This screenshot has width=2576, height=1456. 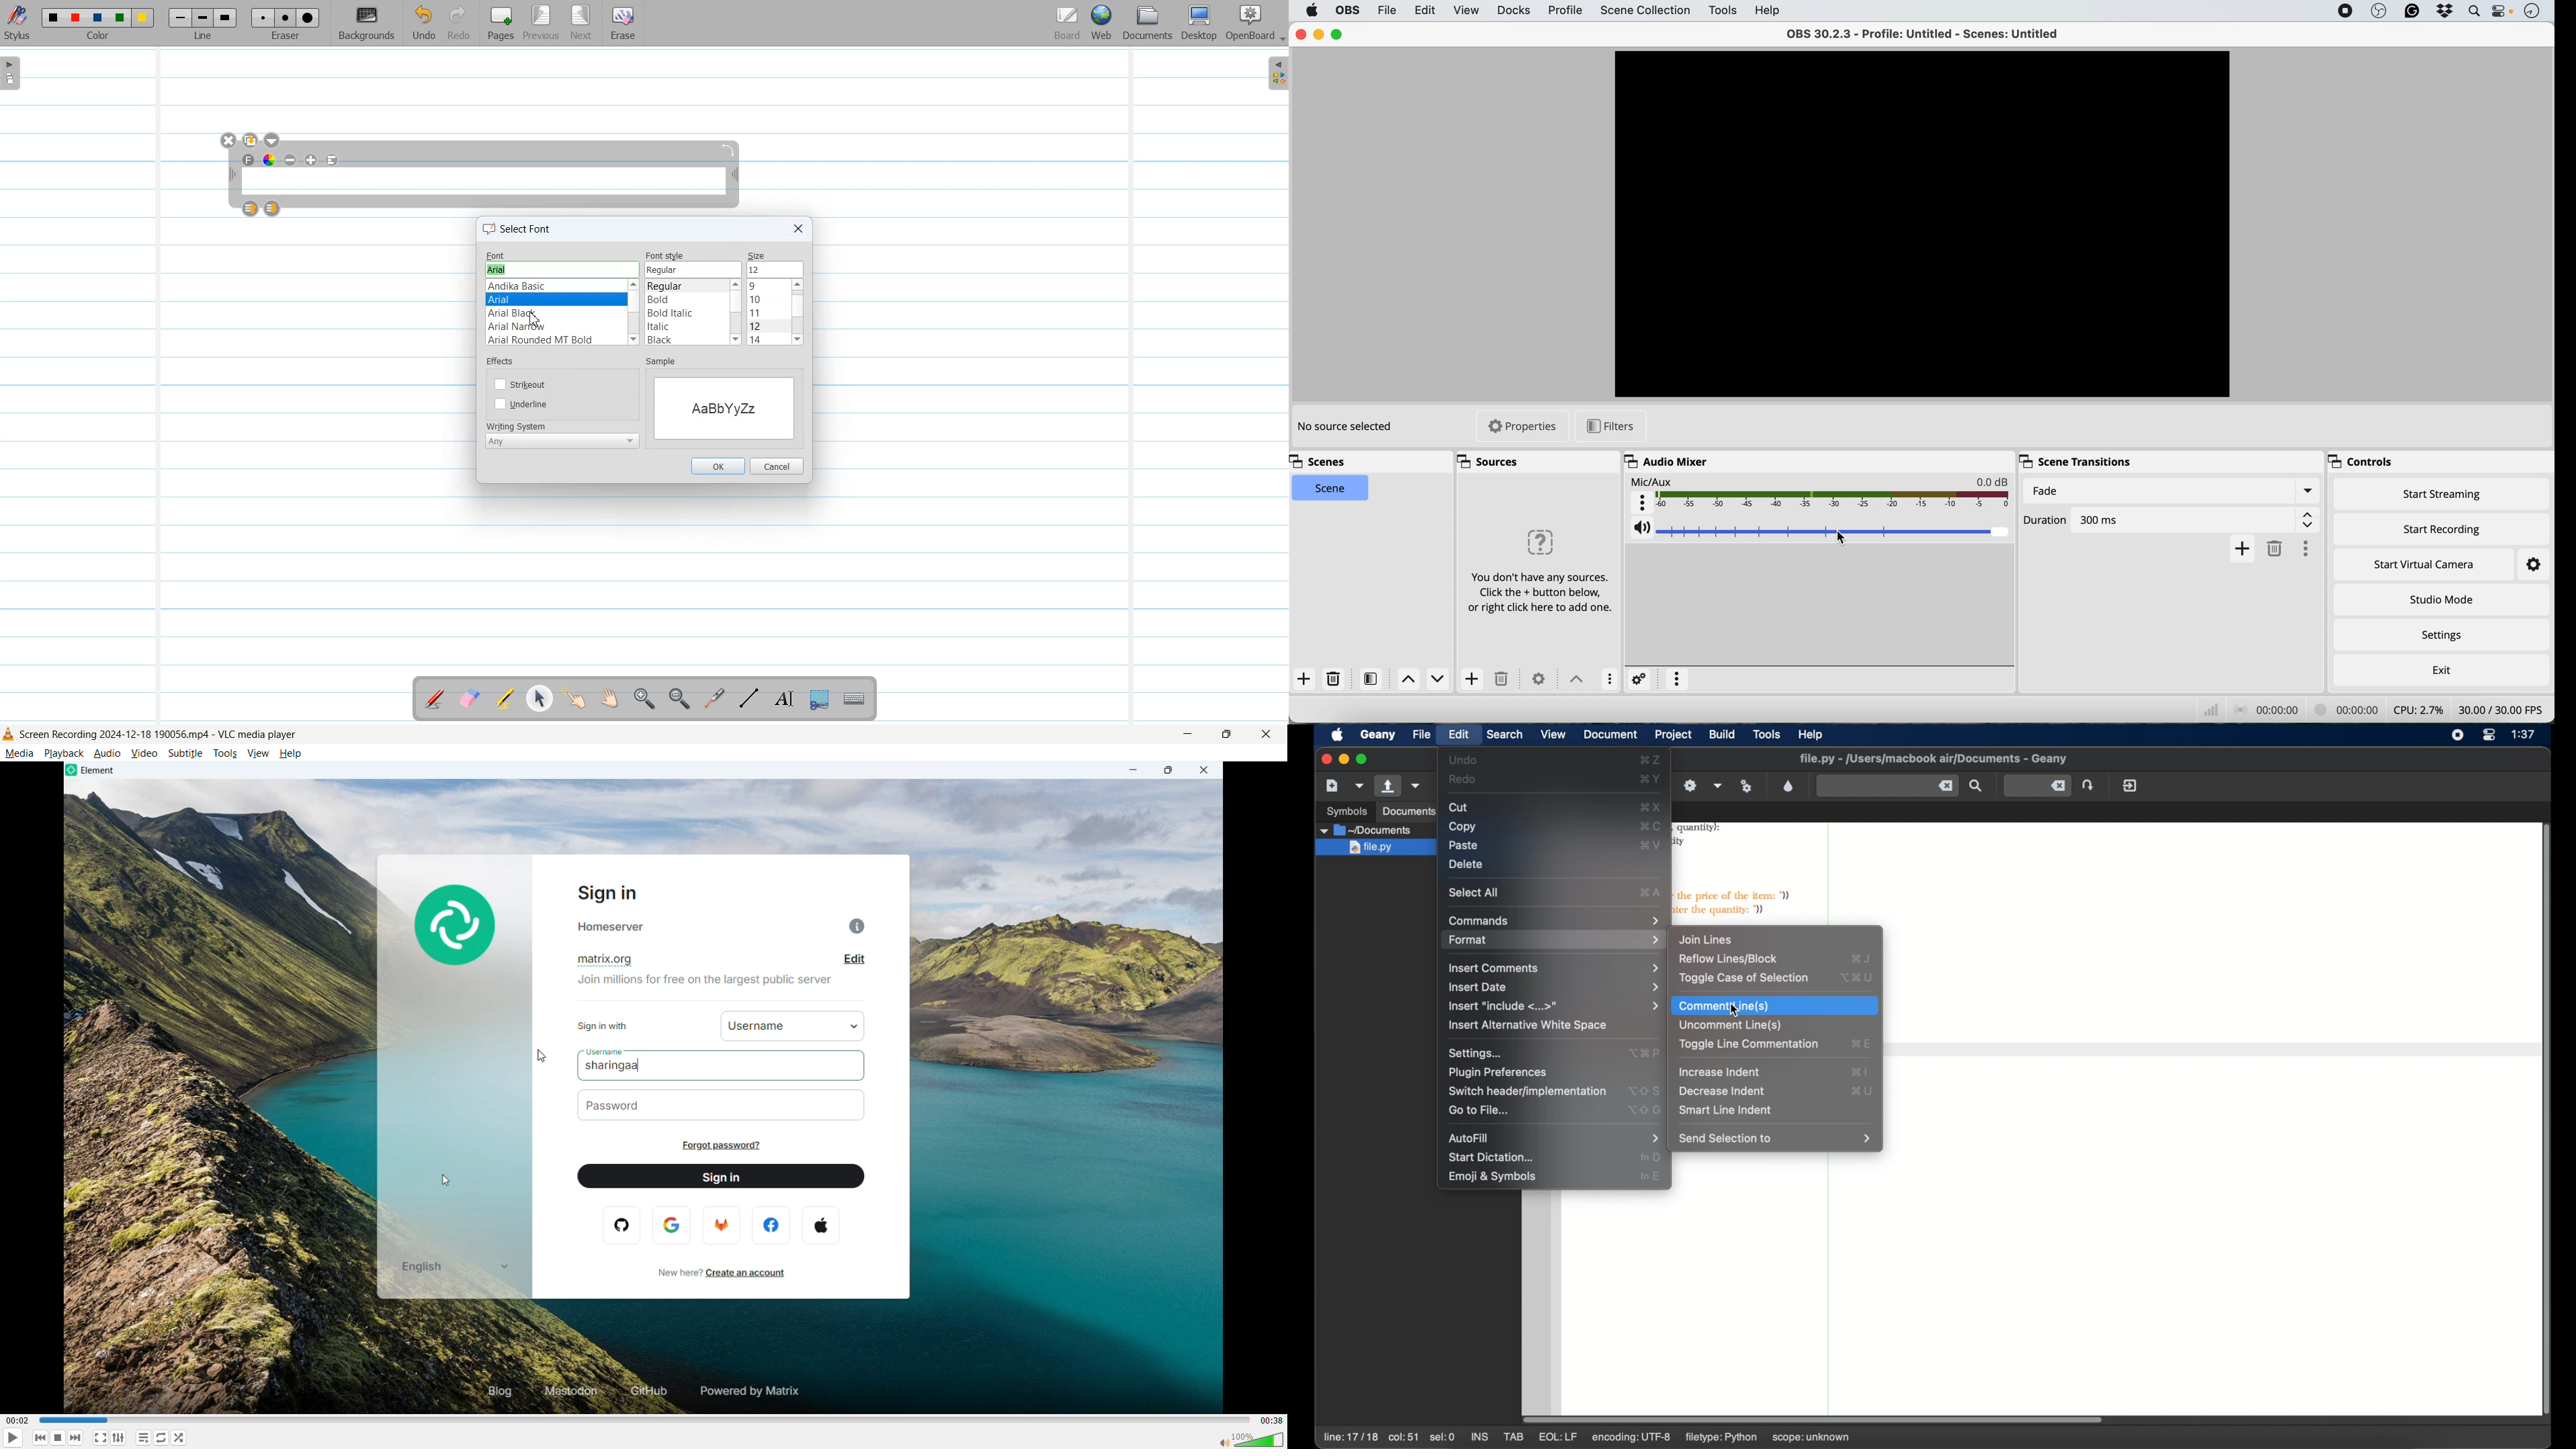 What do you see at coordinates (143, 1438) in the screenshot?
I see `Toggle playlist ` at bounding box center [143, 1438].